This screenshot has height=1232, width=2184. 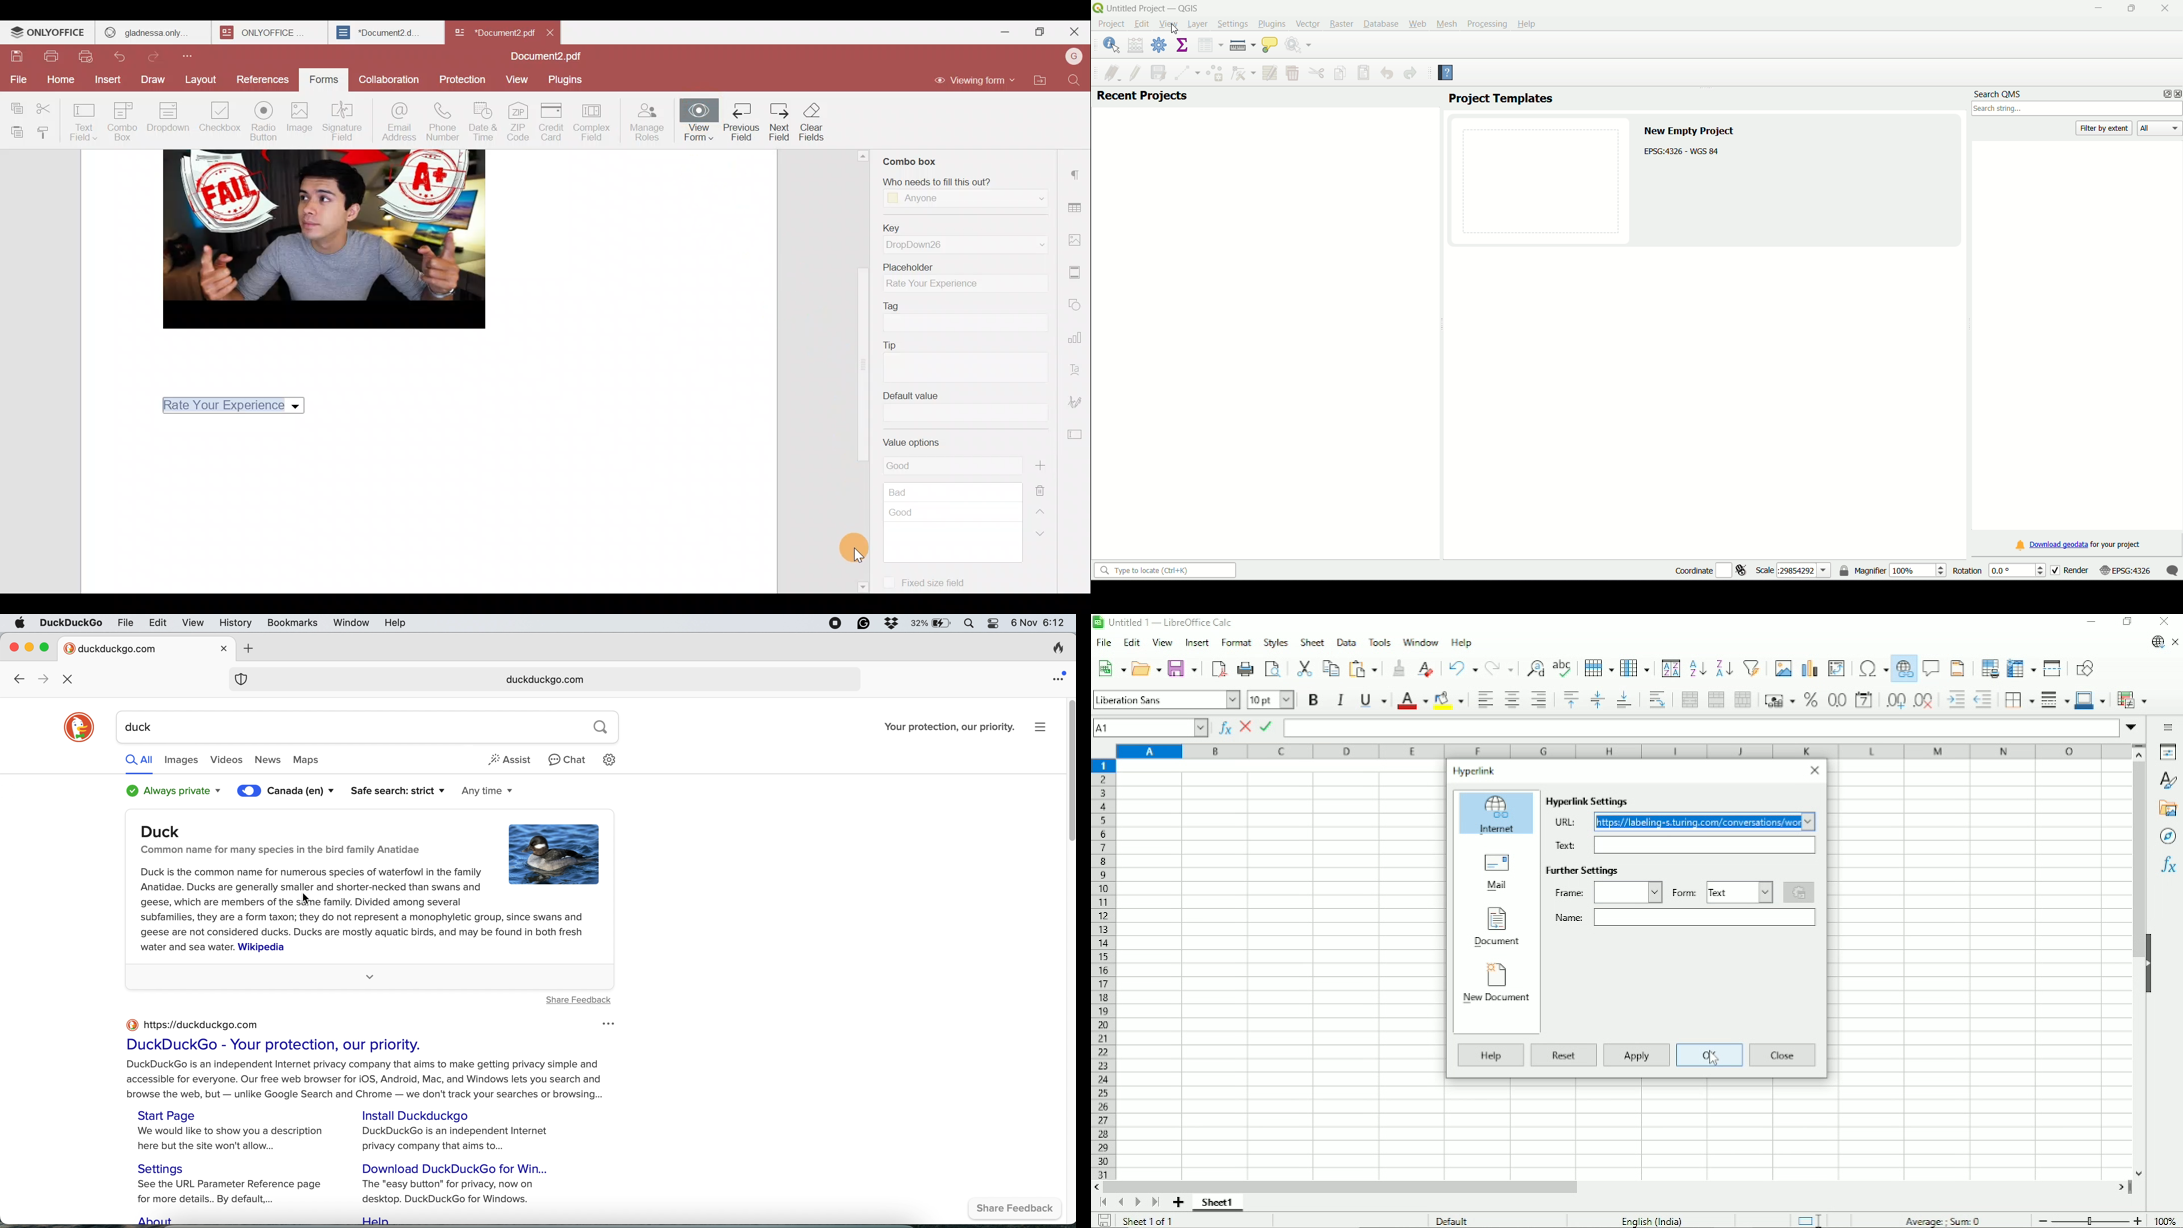 I want to click on share feedback, so click(x=1019, y=1210).